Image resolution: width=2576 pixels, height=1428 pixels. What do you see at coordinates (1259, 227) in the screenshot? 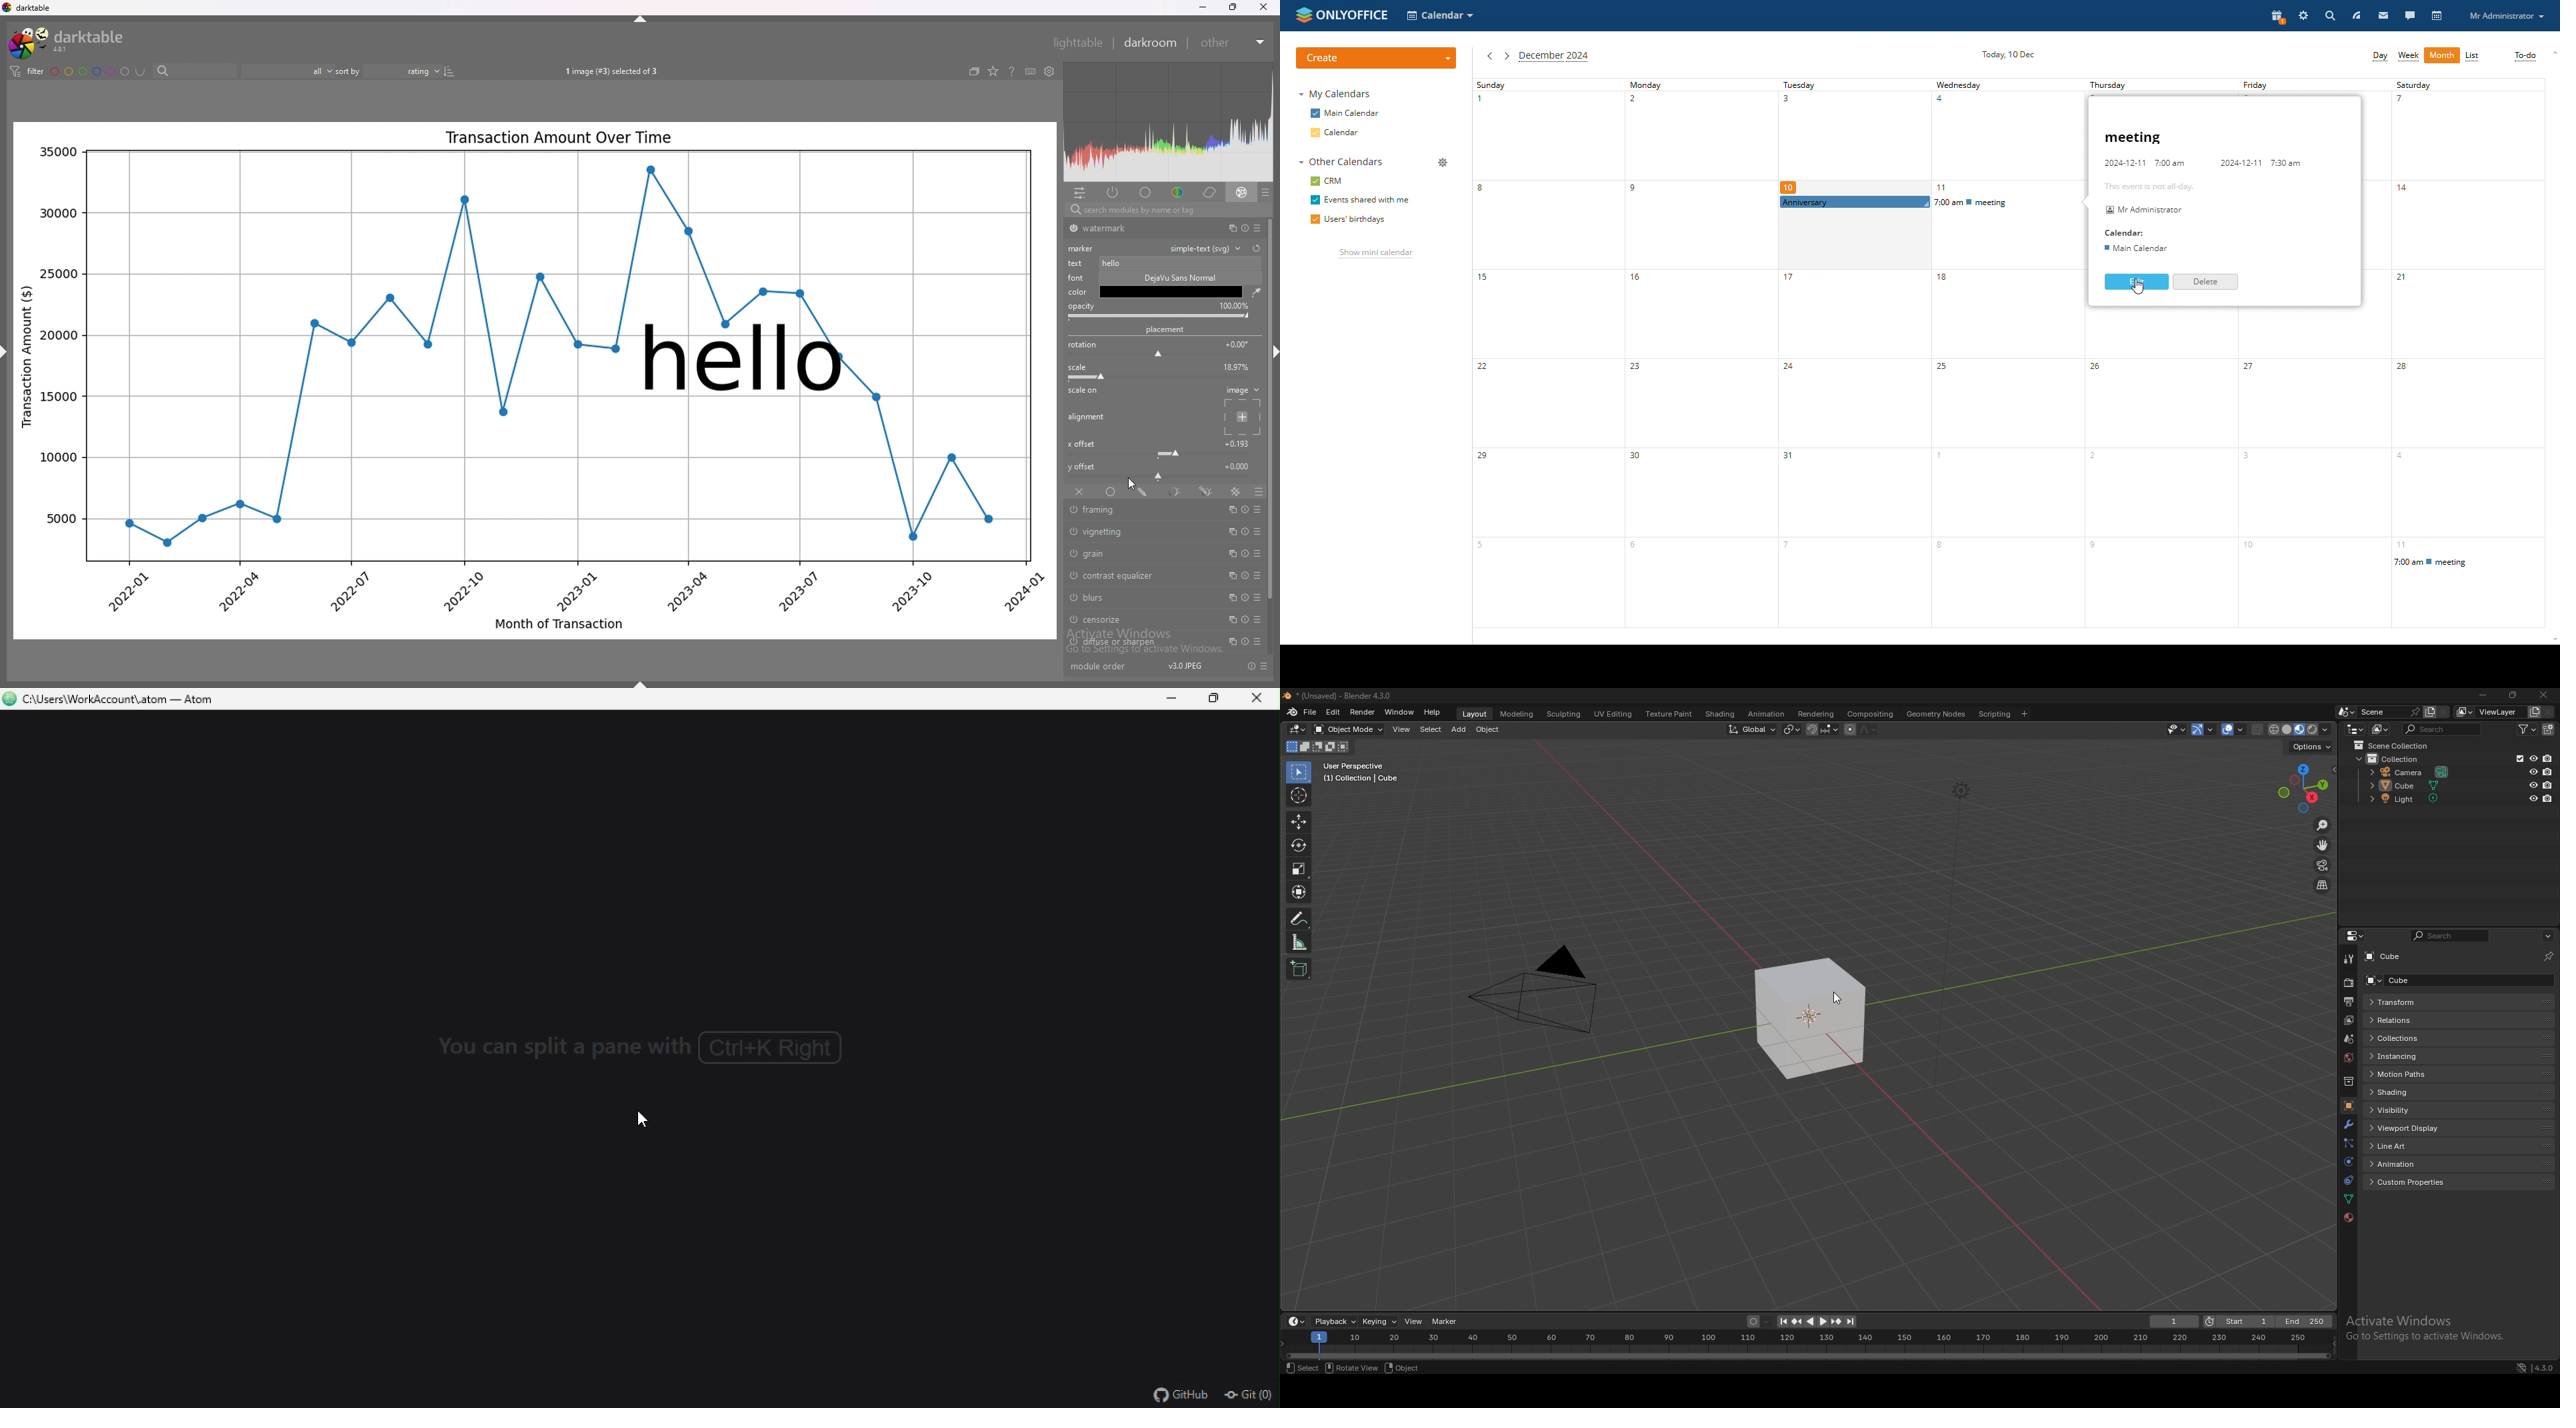
I see `presets` at bounding box center [1259, 227].